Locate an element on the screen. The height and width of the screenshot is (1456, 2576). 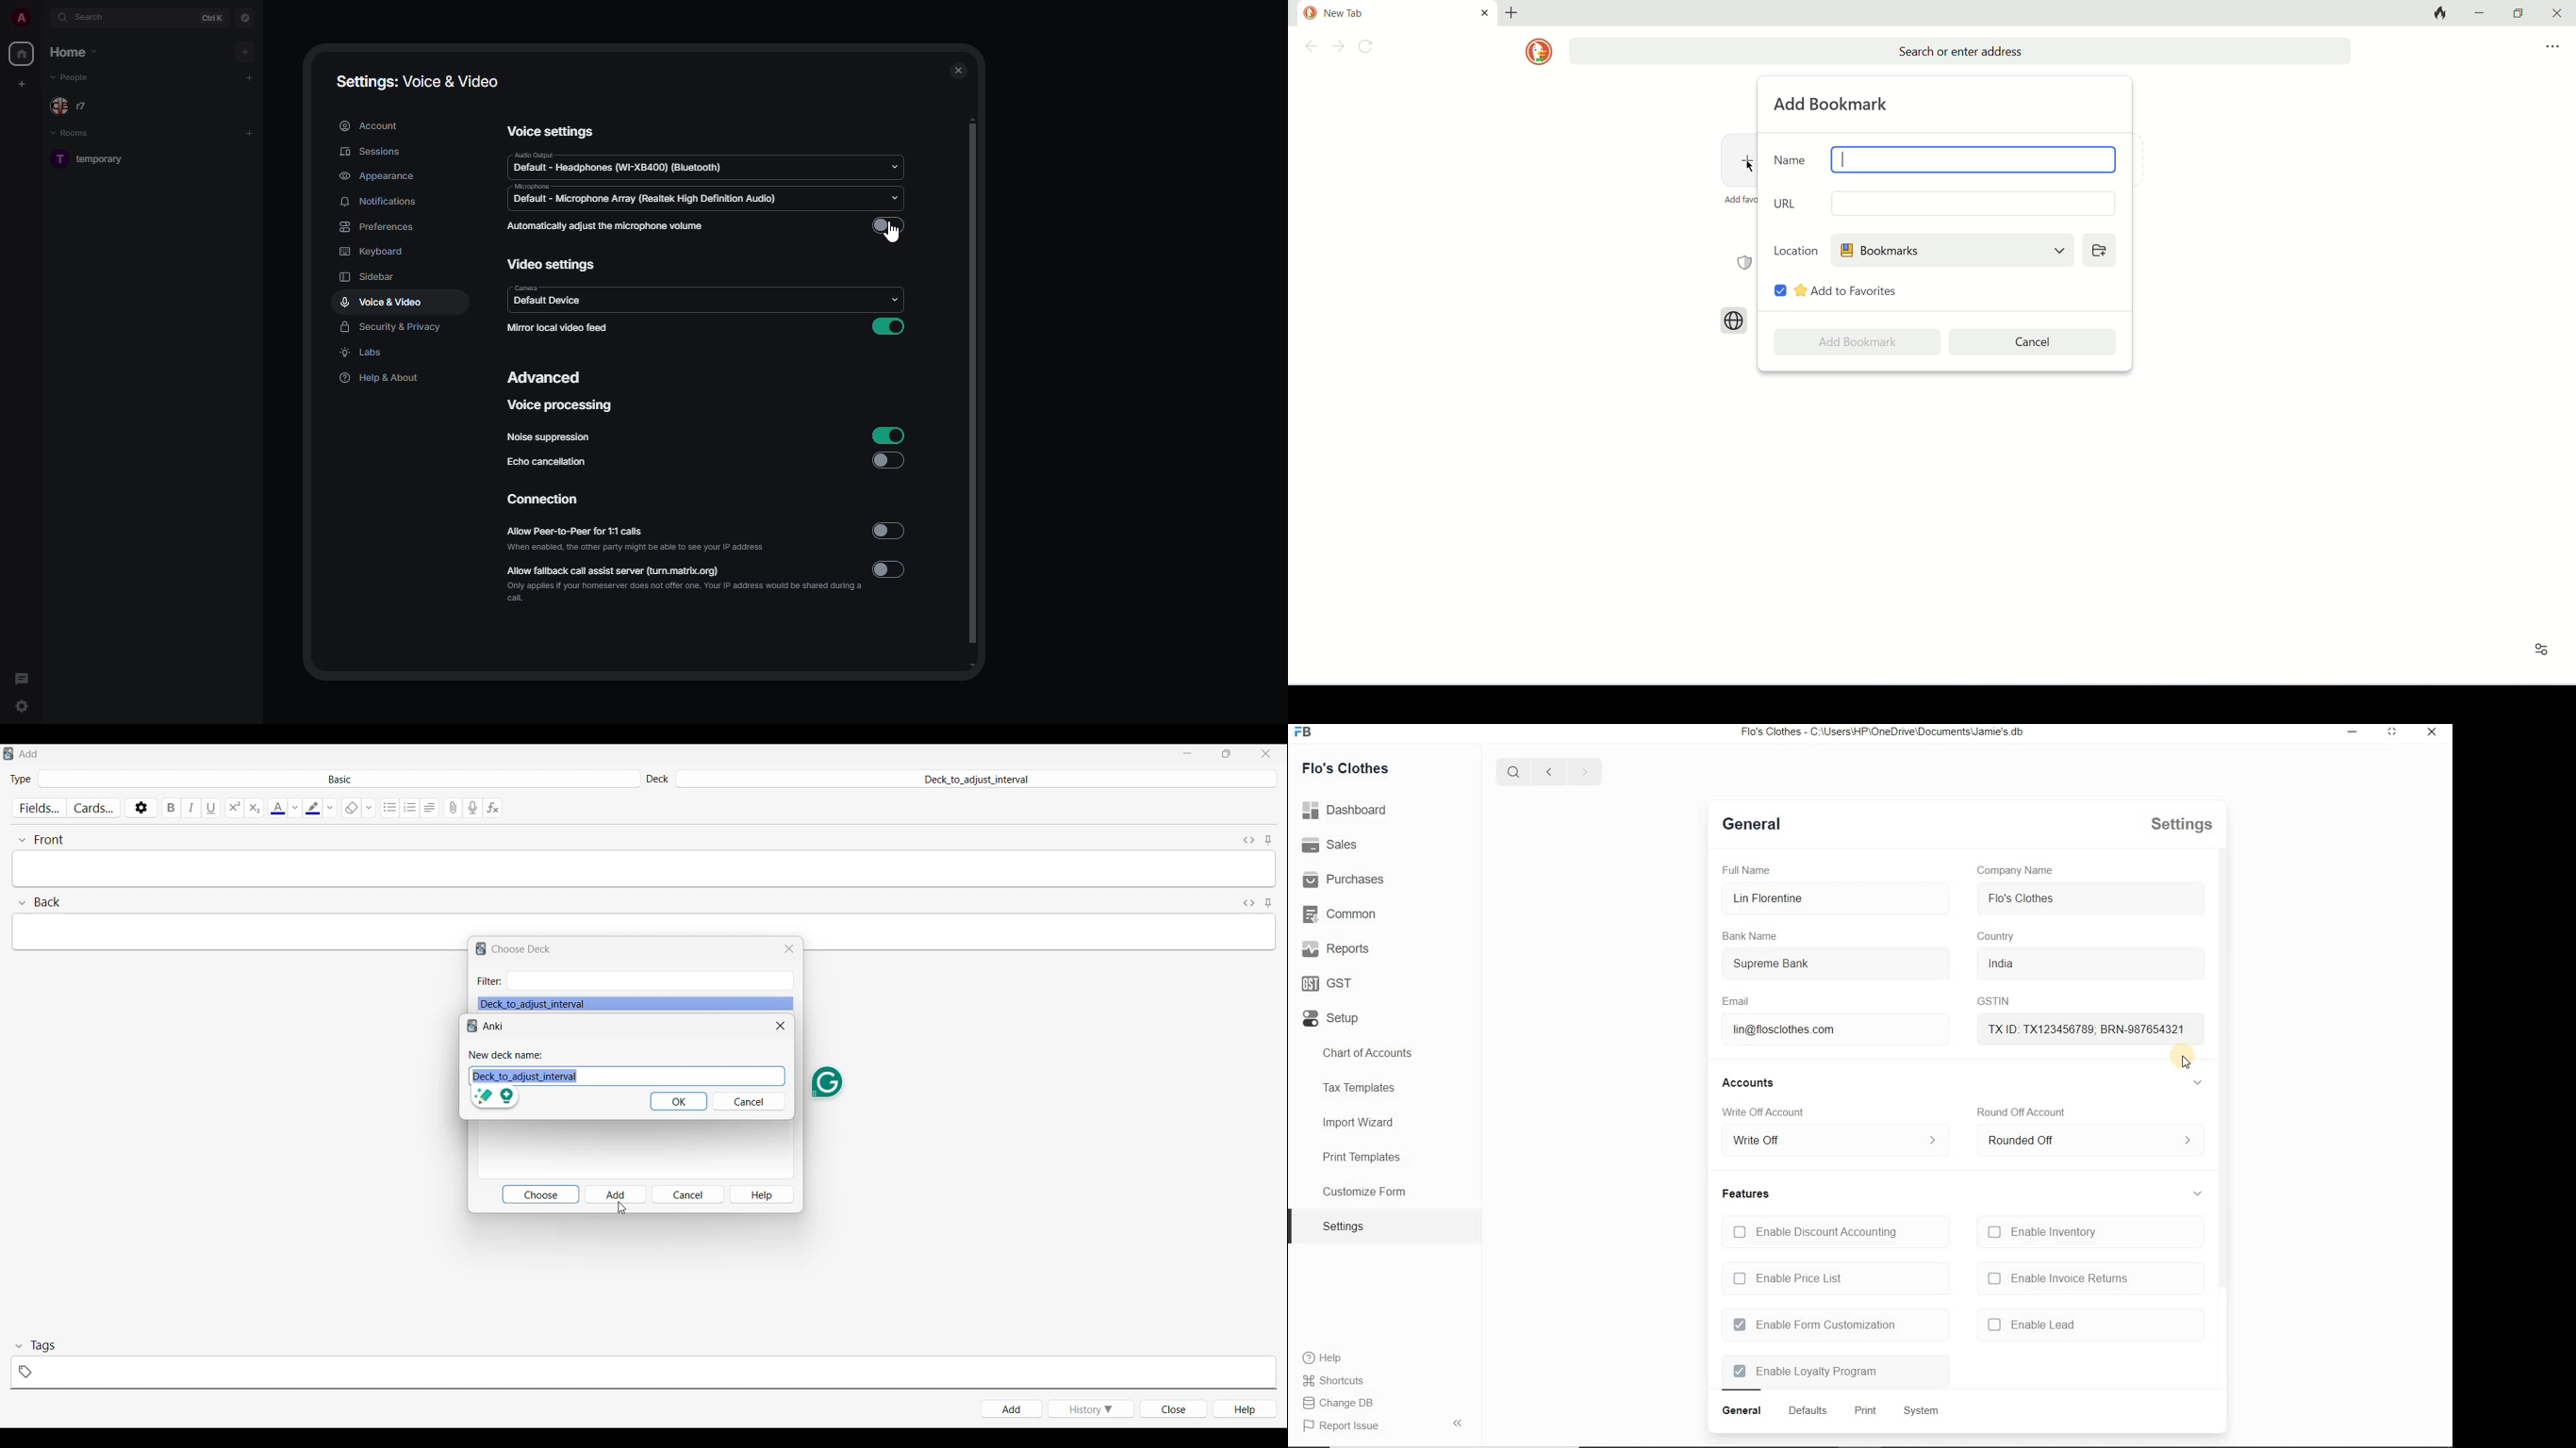
room is located at coordinates (100, 160).